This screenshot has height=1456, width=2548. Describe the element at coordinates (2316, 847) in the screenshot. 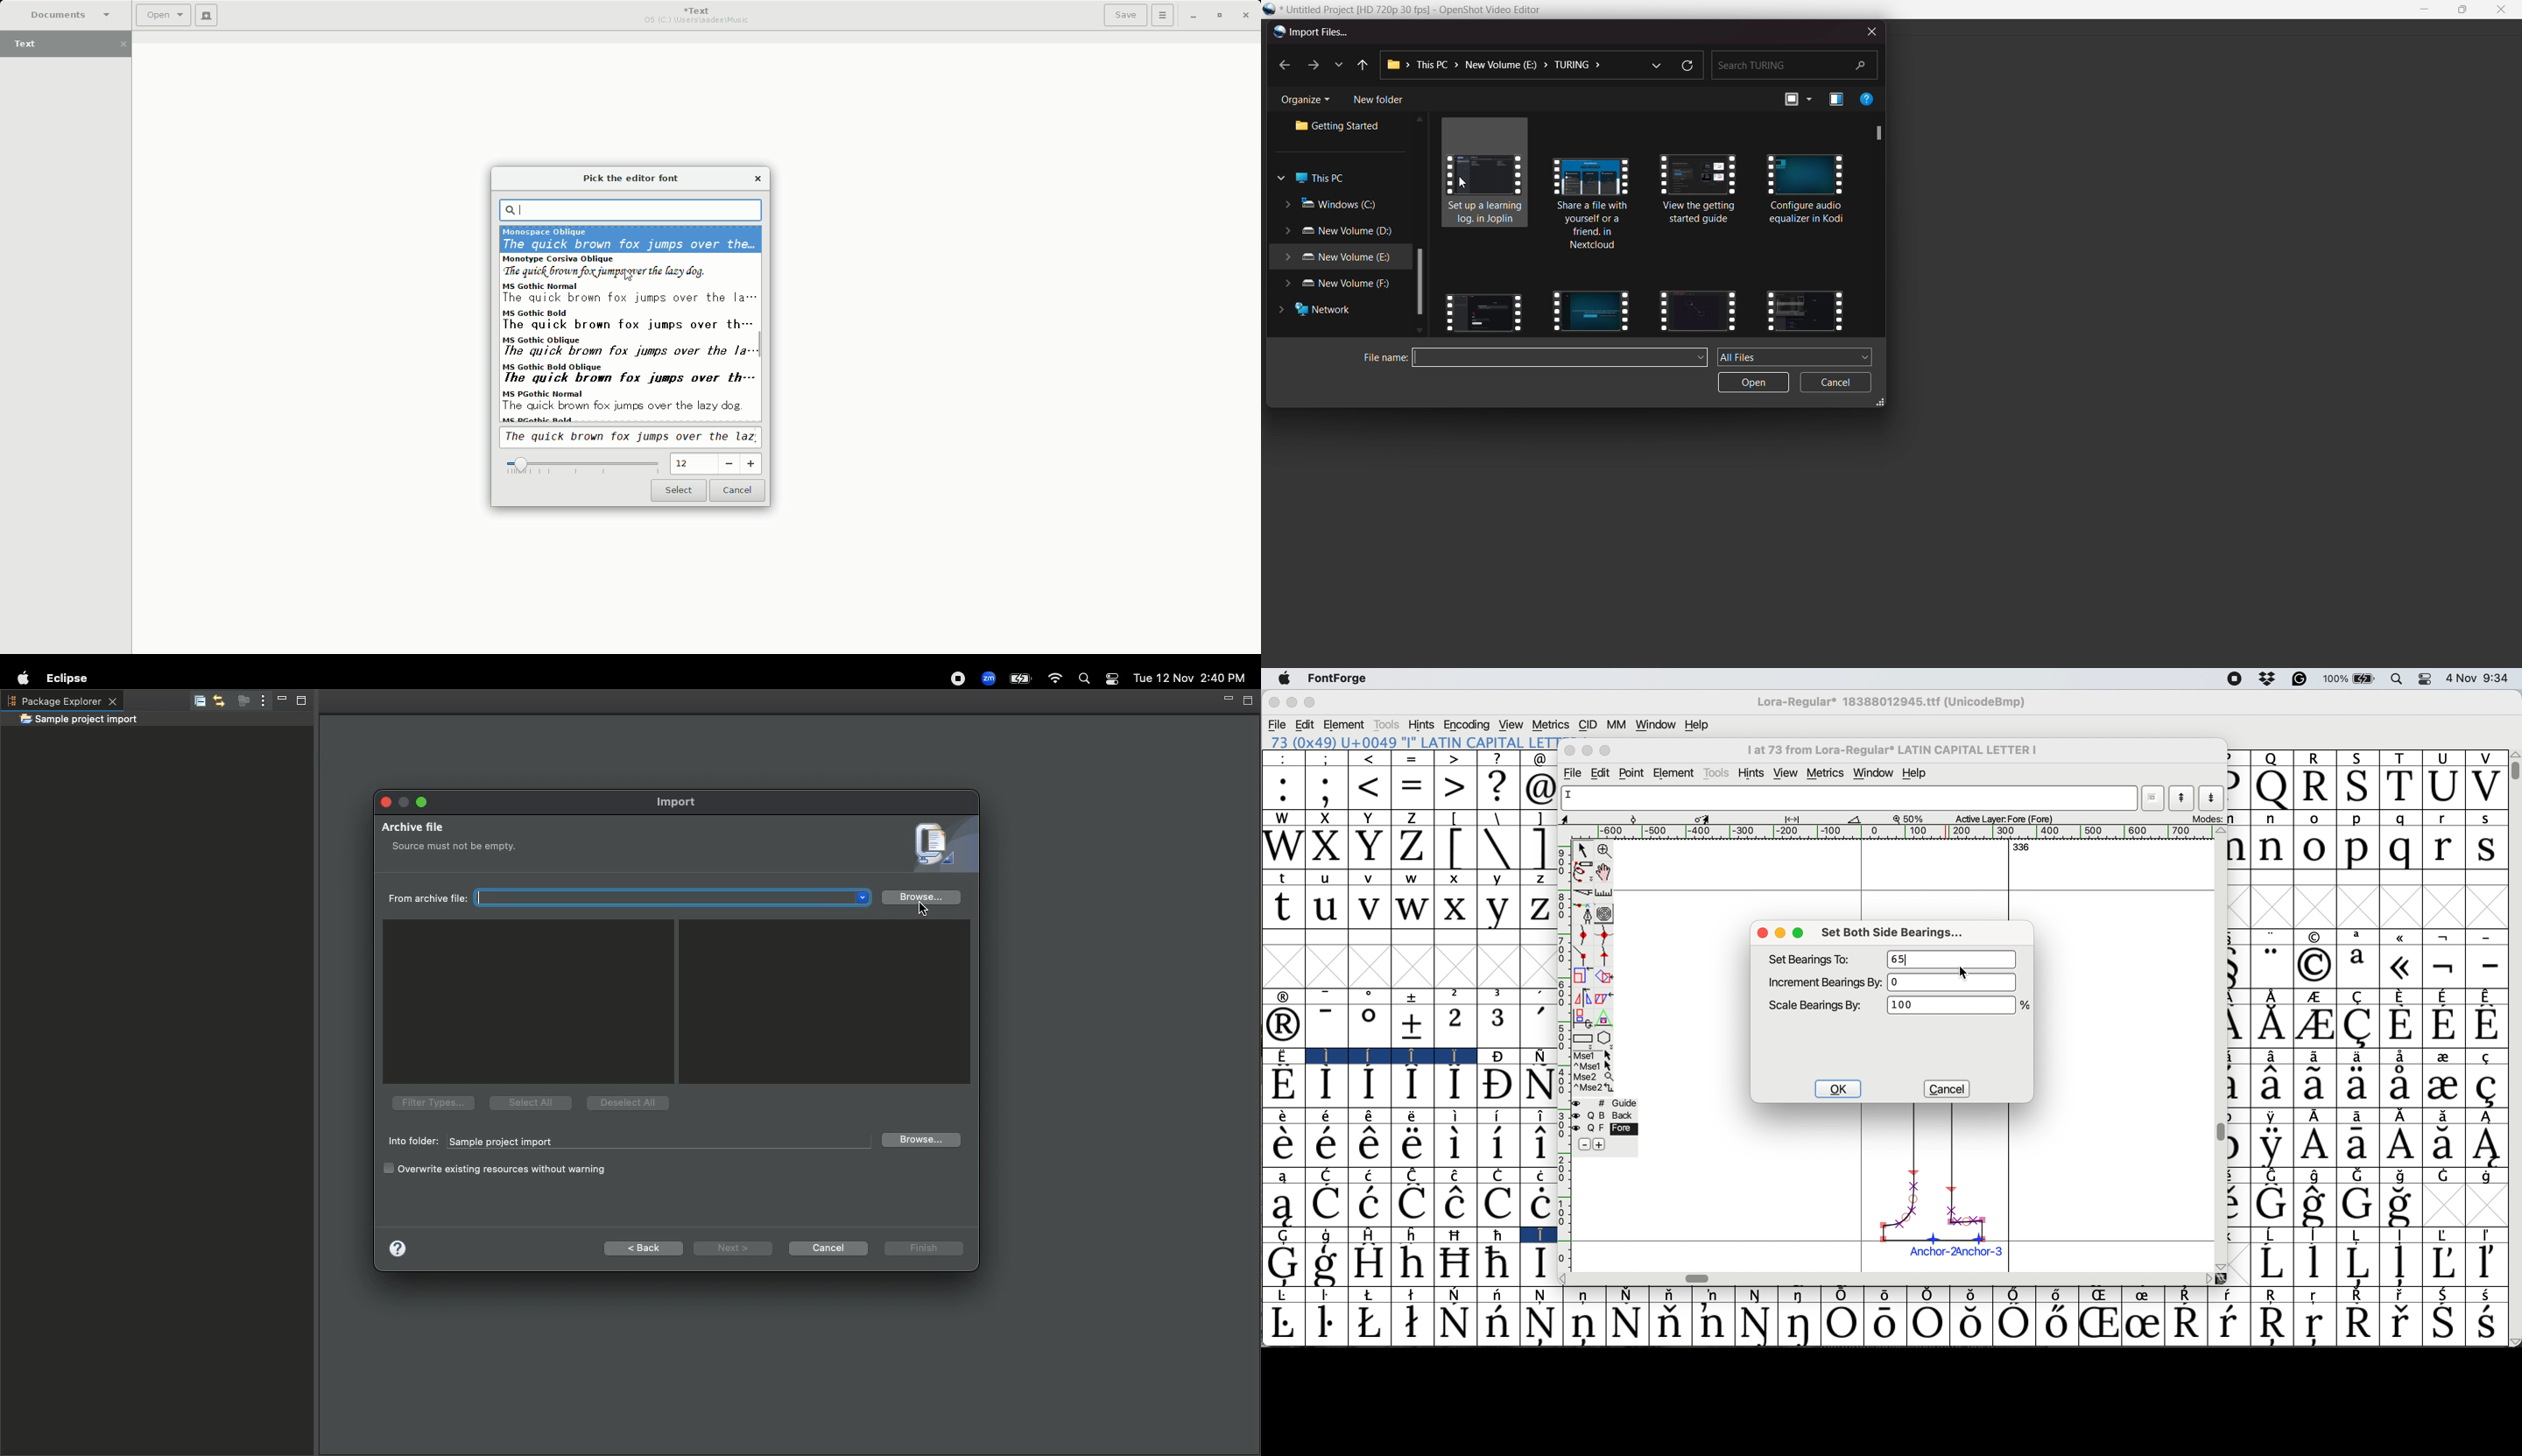

I see `o` at that location.